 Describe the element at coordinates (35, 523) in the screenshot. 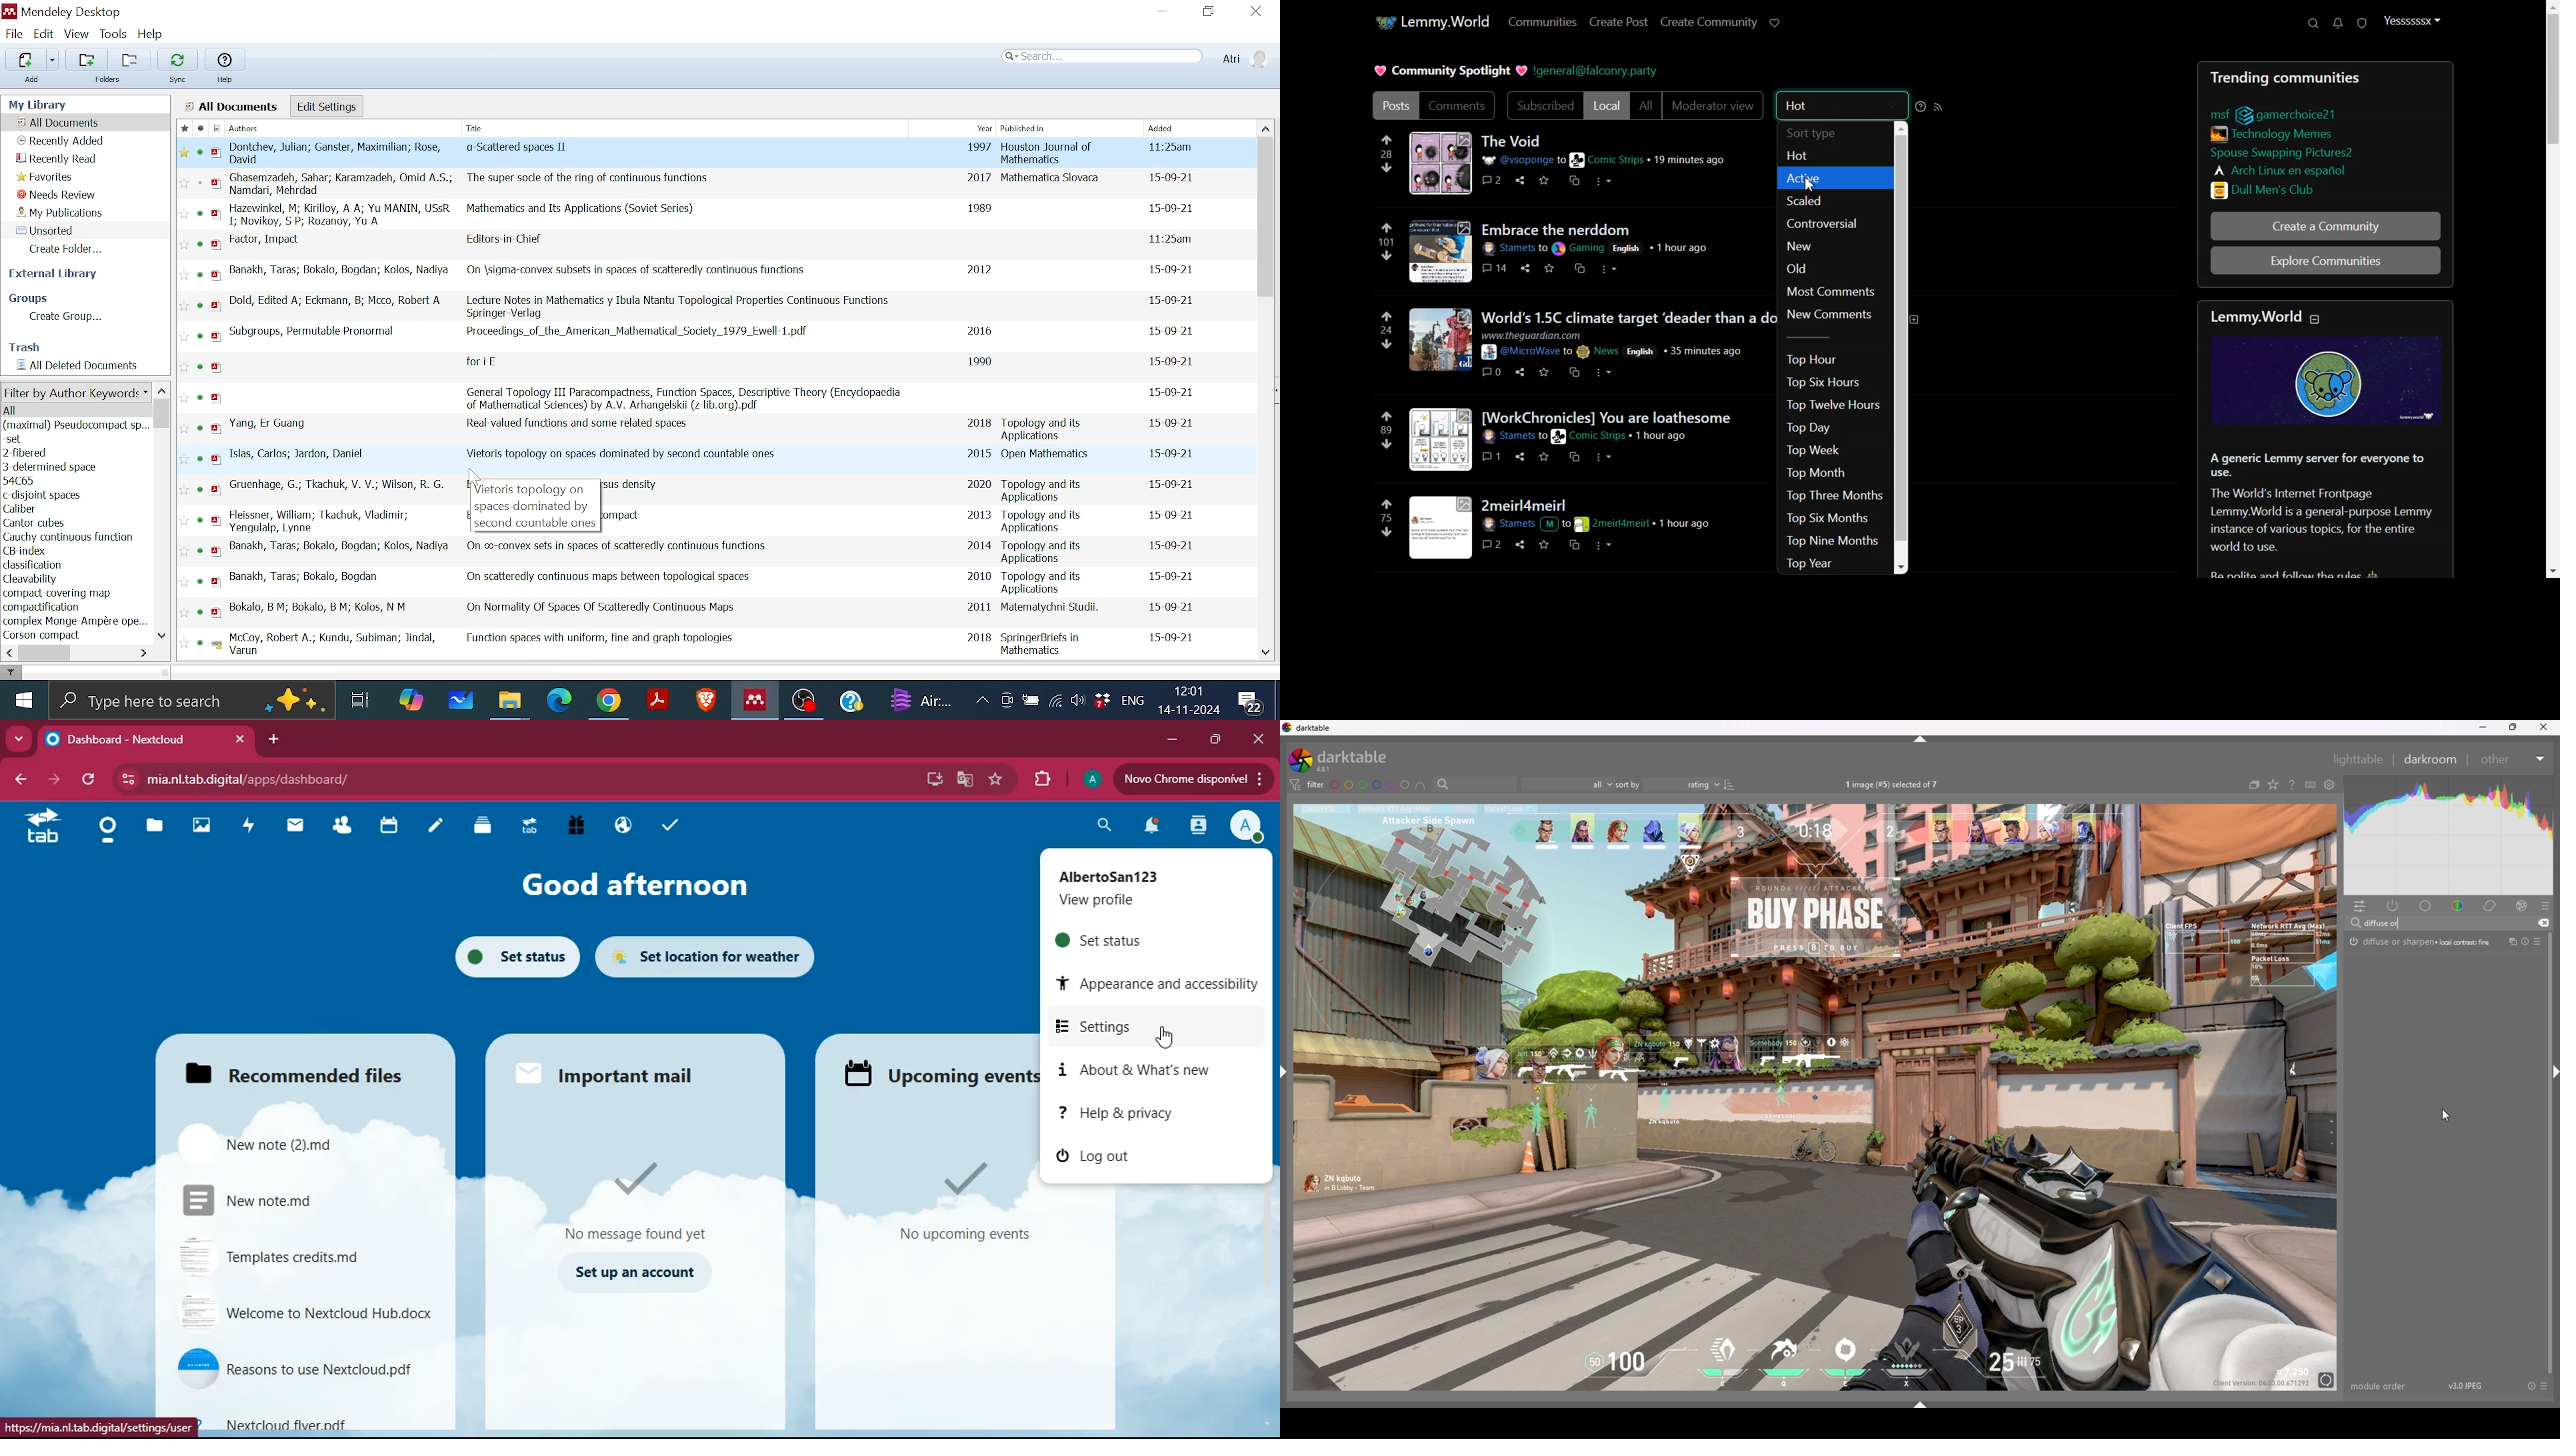

I see `author` at that location.